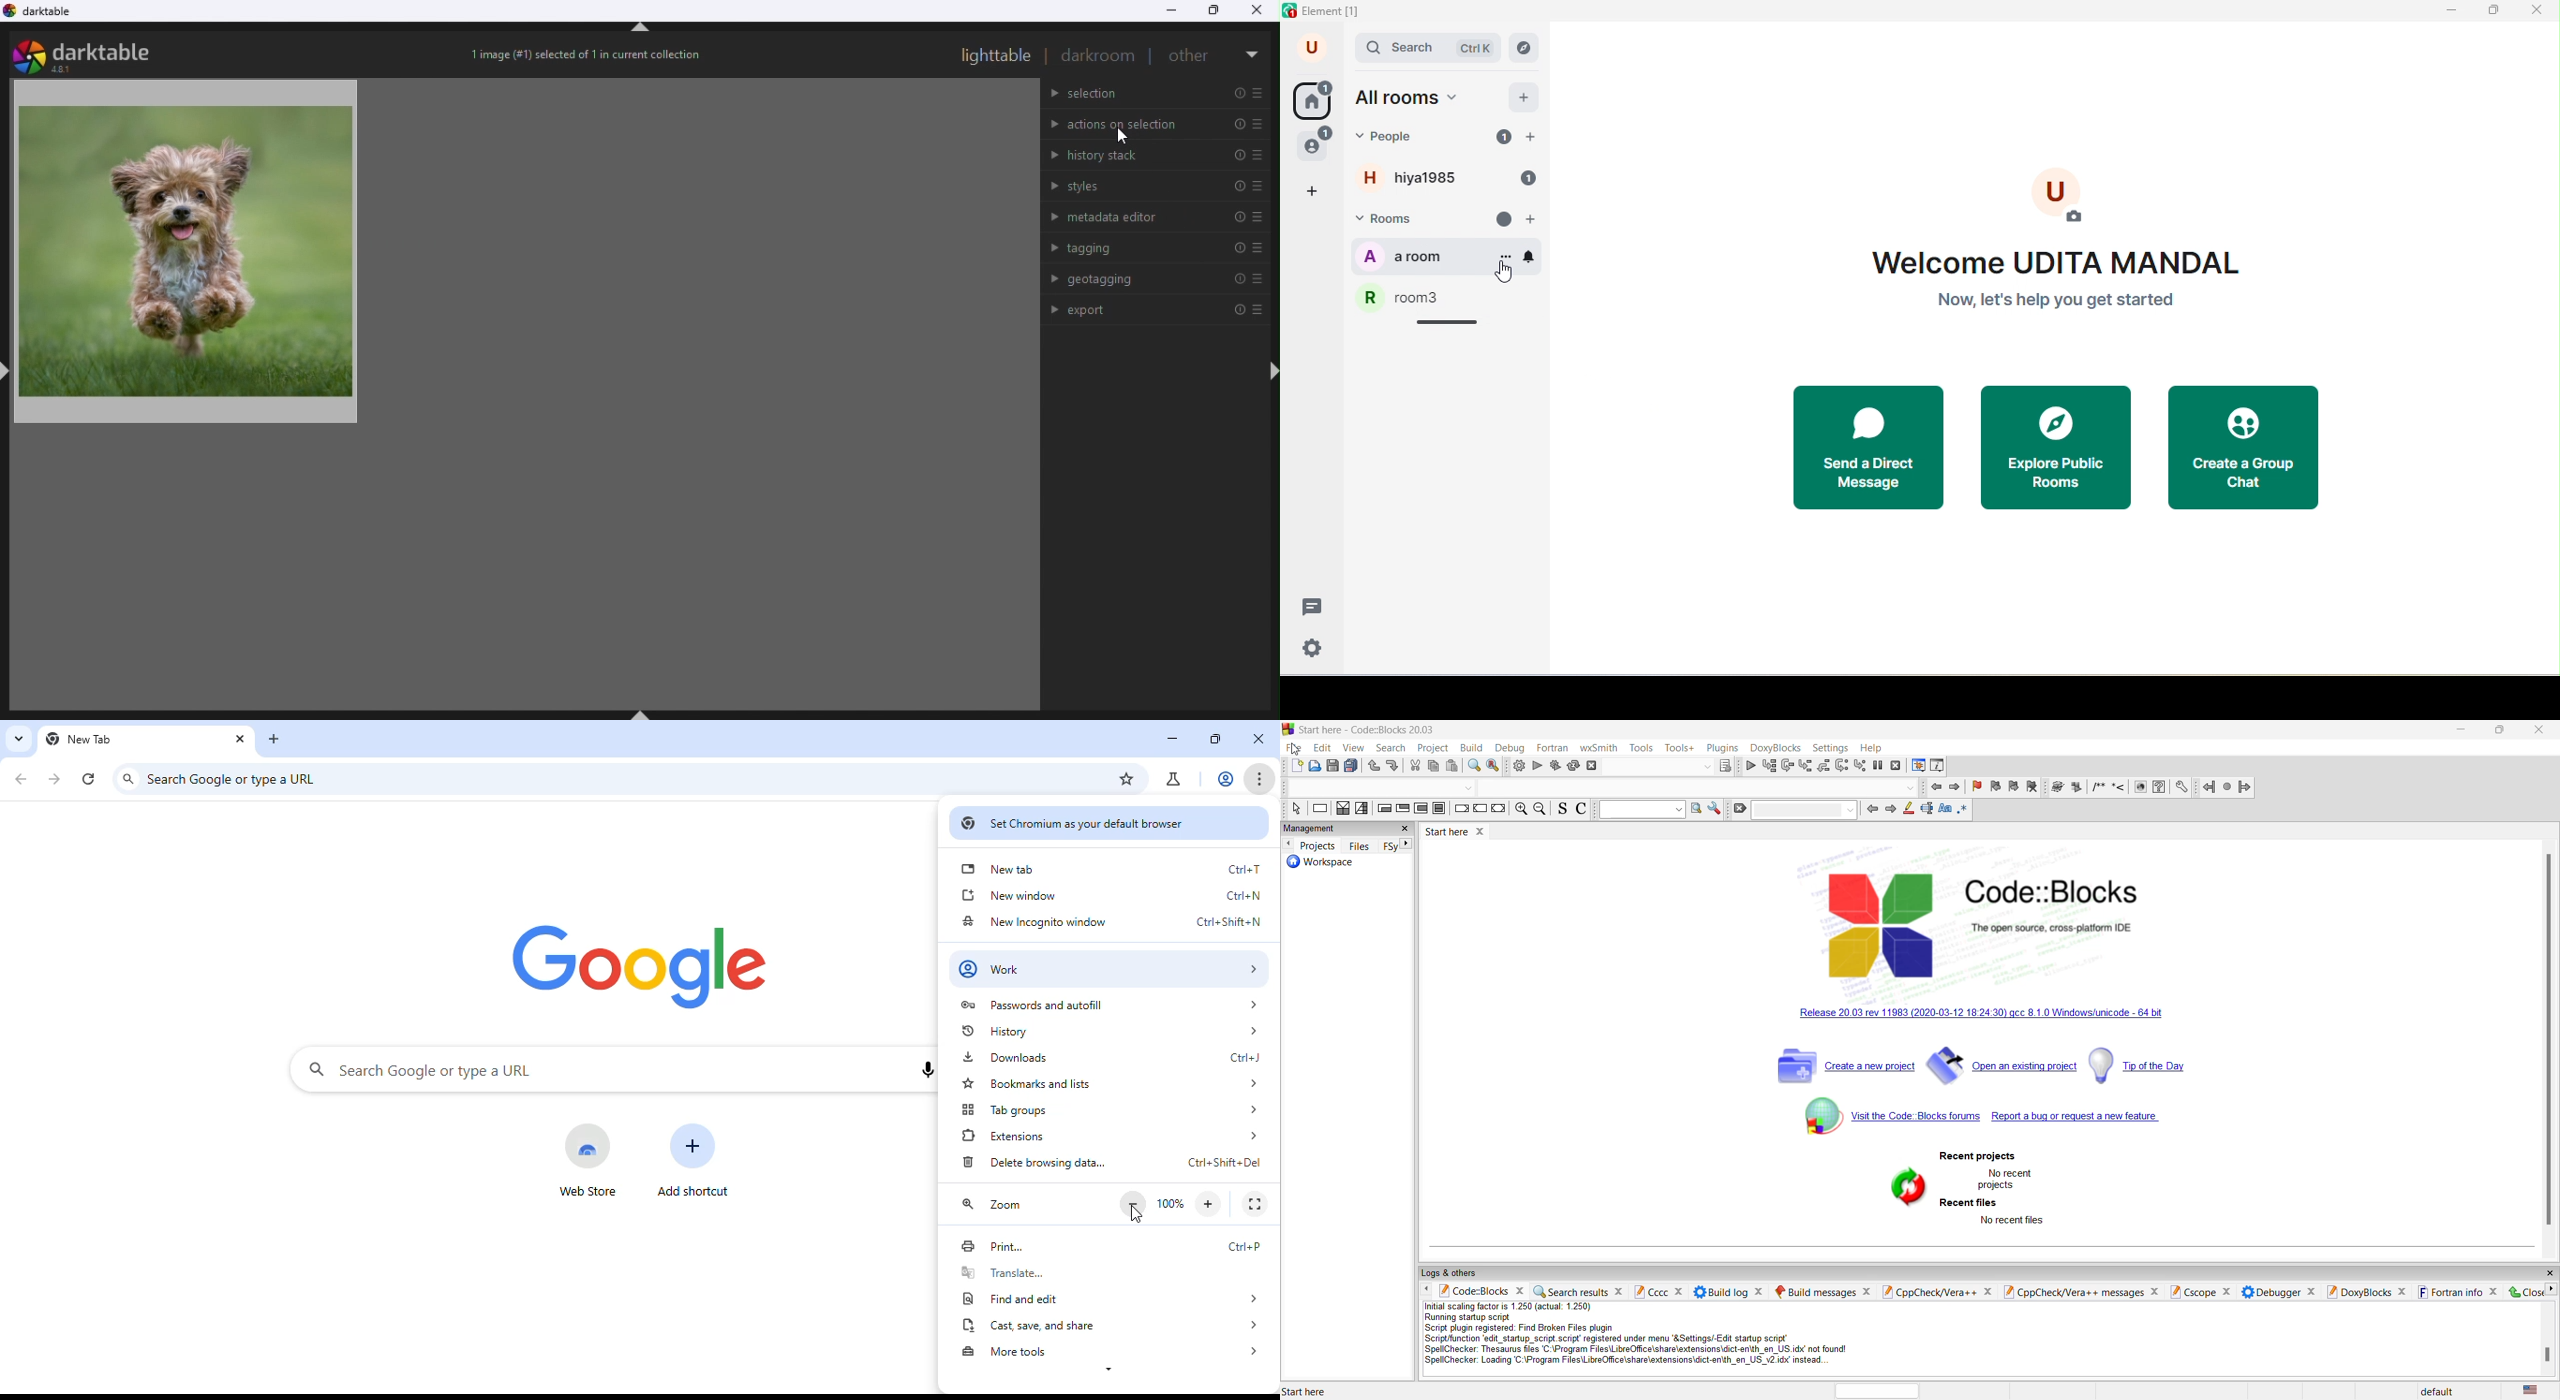 Image resolution: width=2576 pixels, height=1400 pixels. I want to click on open, so click(1317, 765).